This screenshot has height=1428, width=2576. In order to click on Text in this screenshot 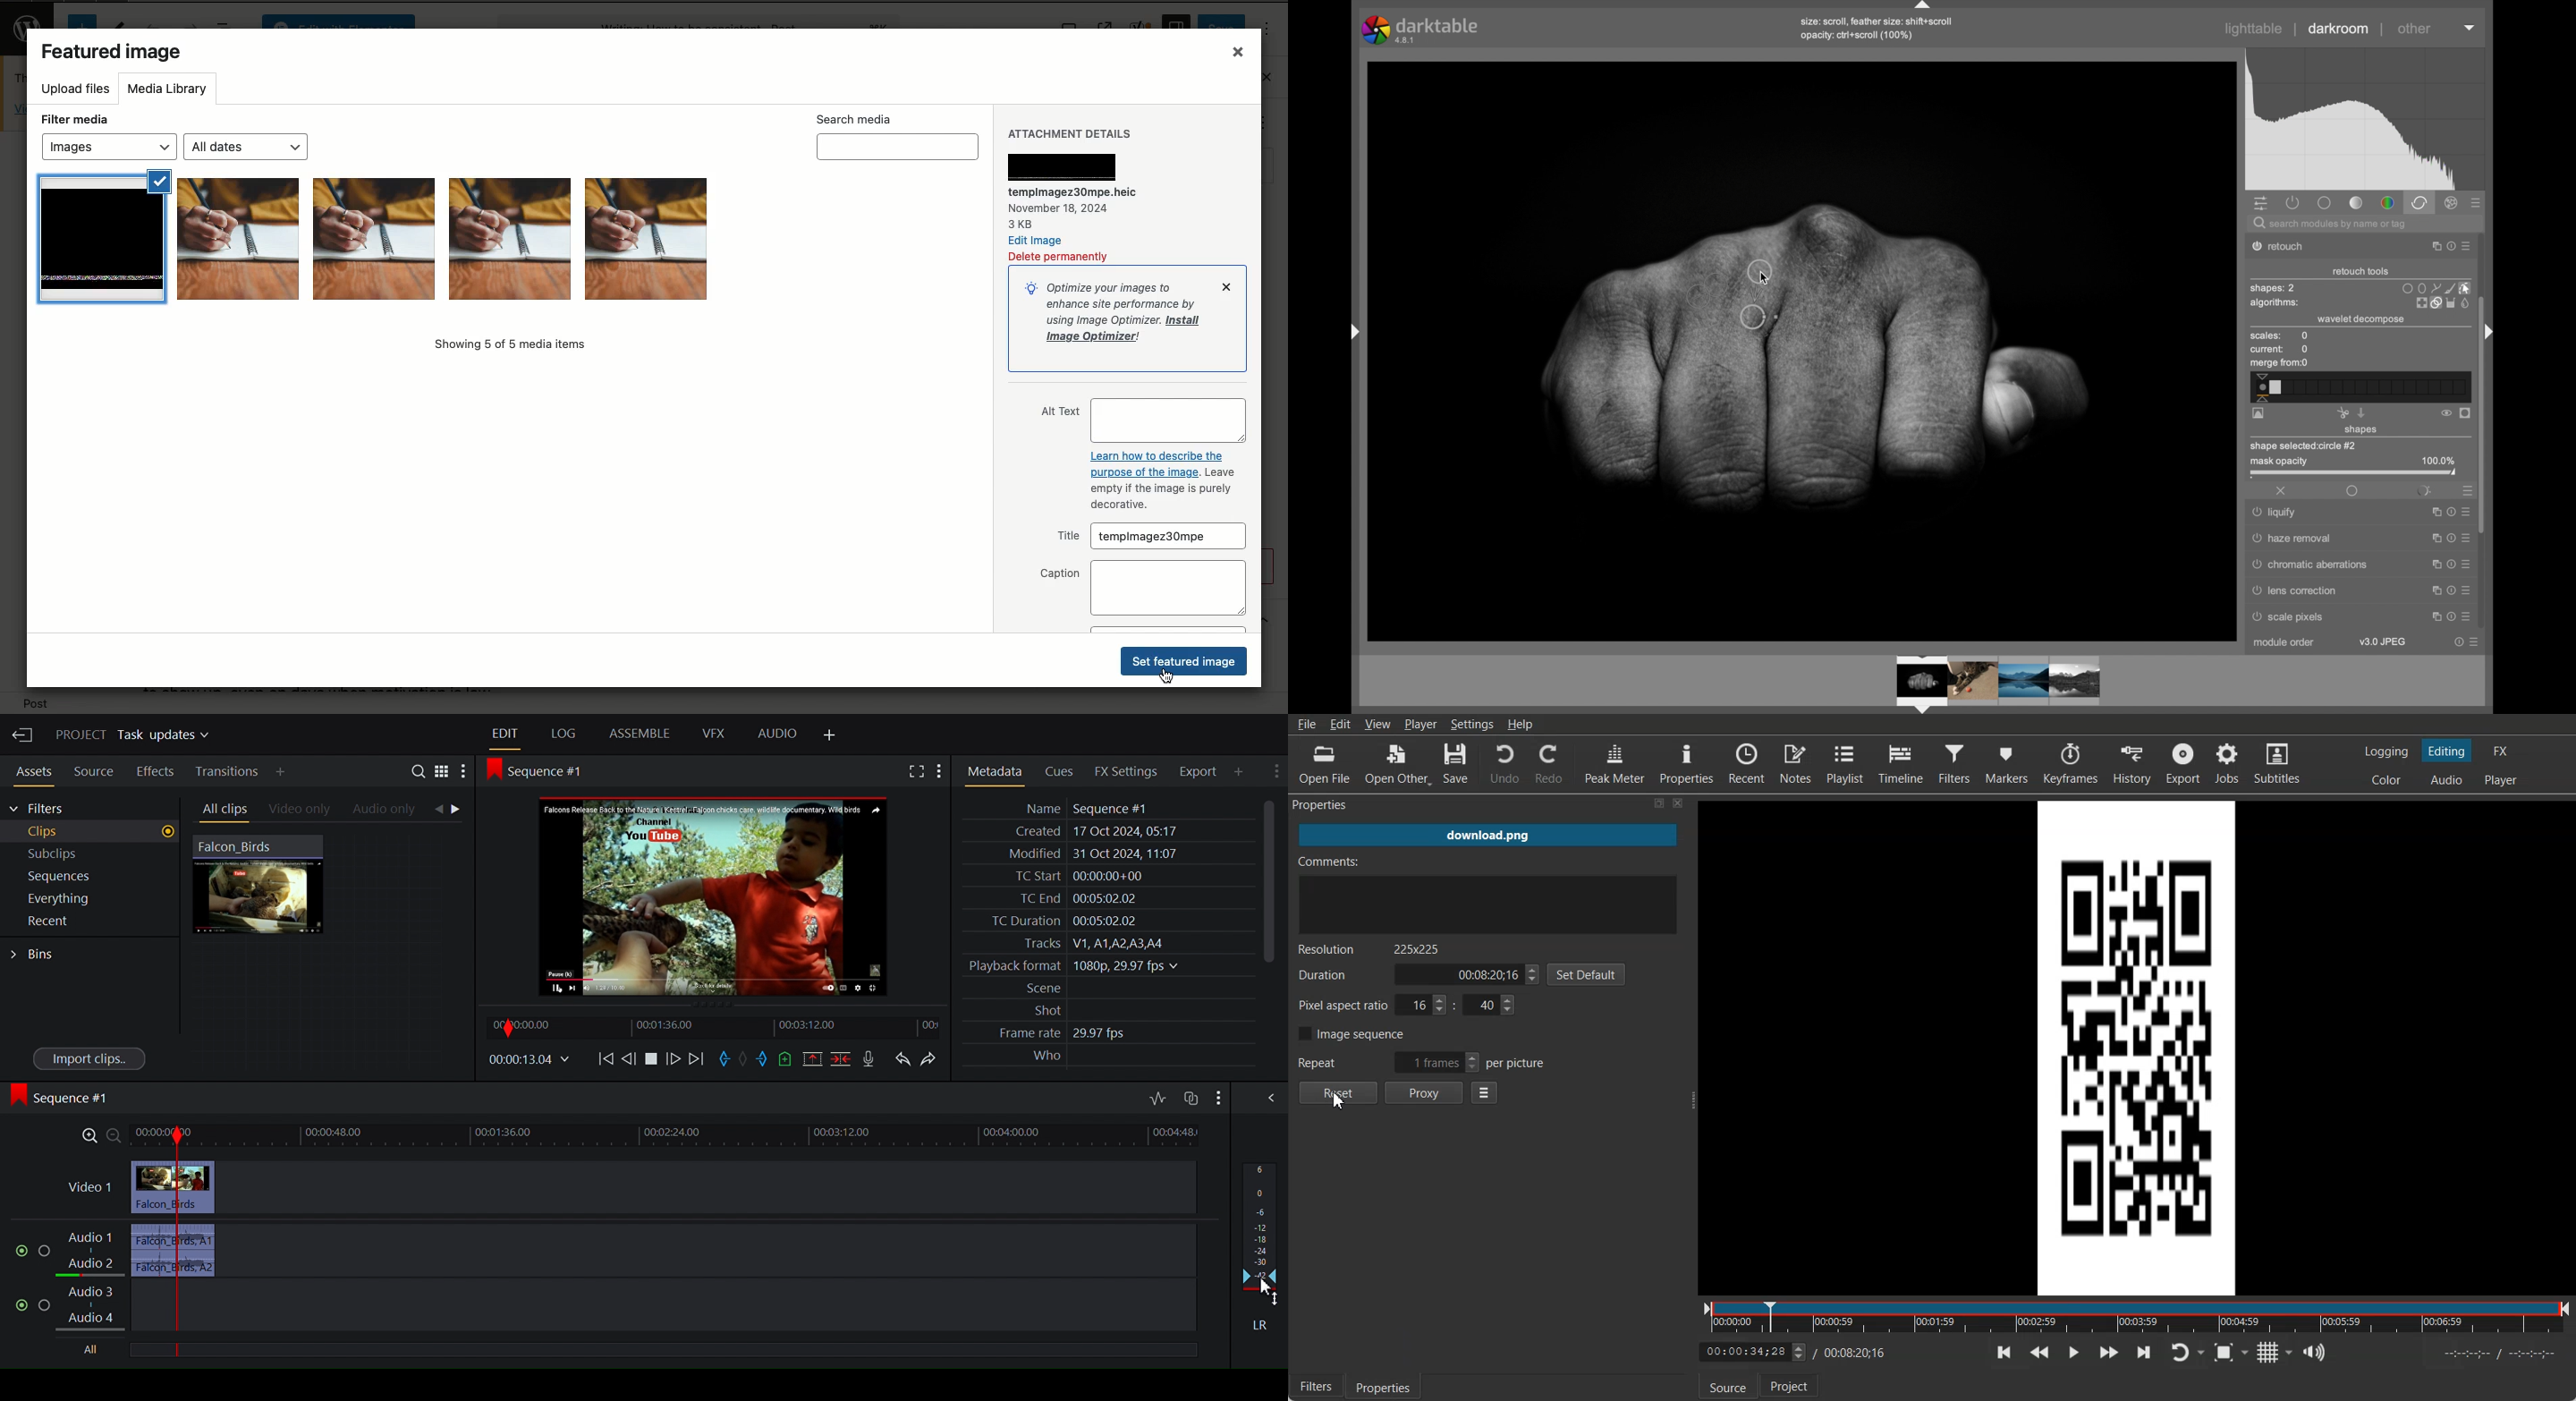, I will do `click(1369, 949)`.